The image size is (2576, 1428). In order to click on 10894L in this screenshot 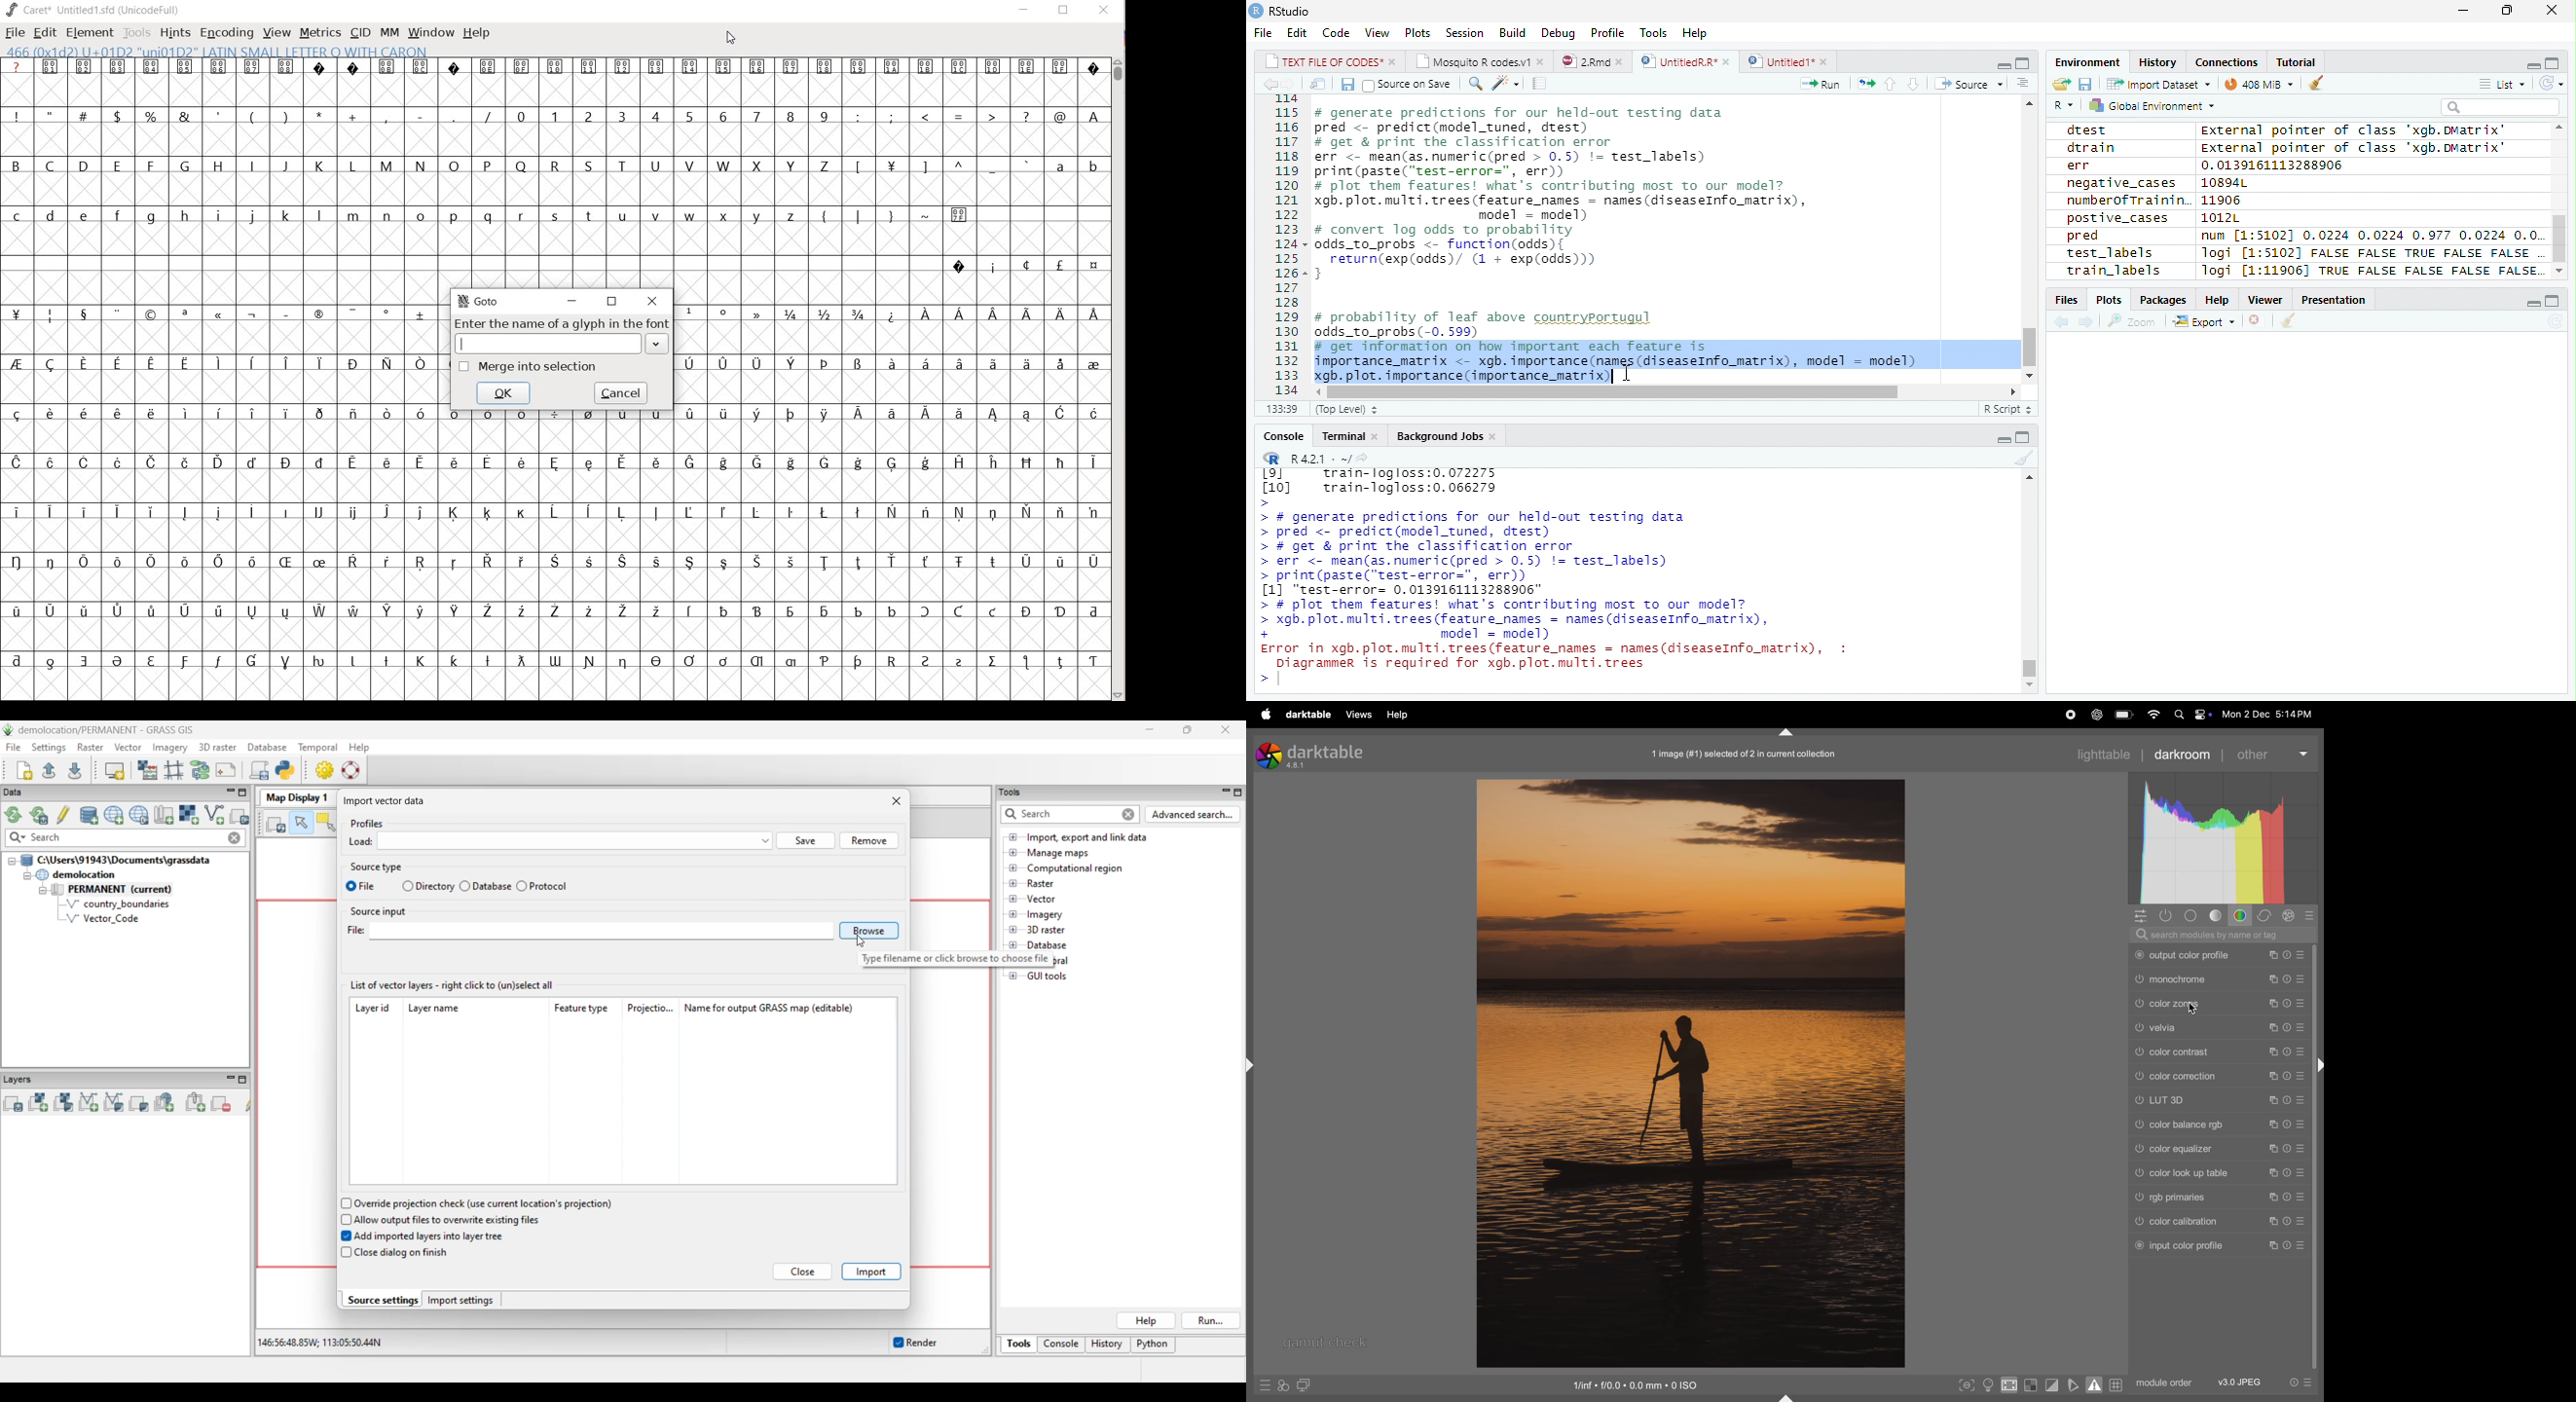, I will do `click(2227, 183)`.